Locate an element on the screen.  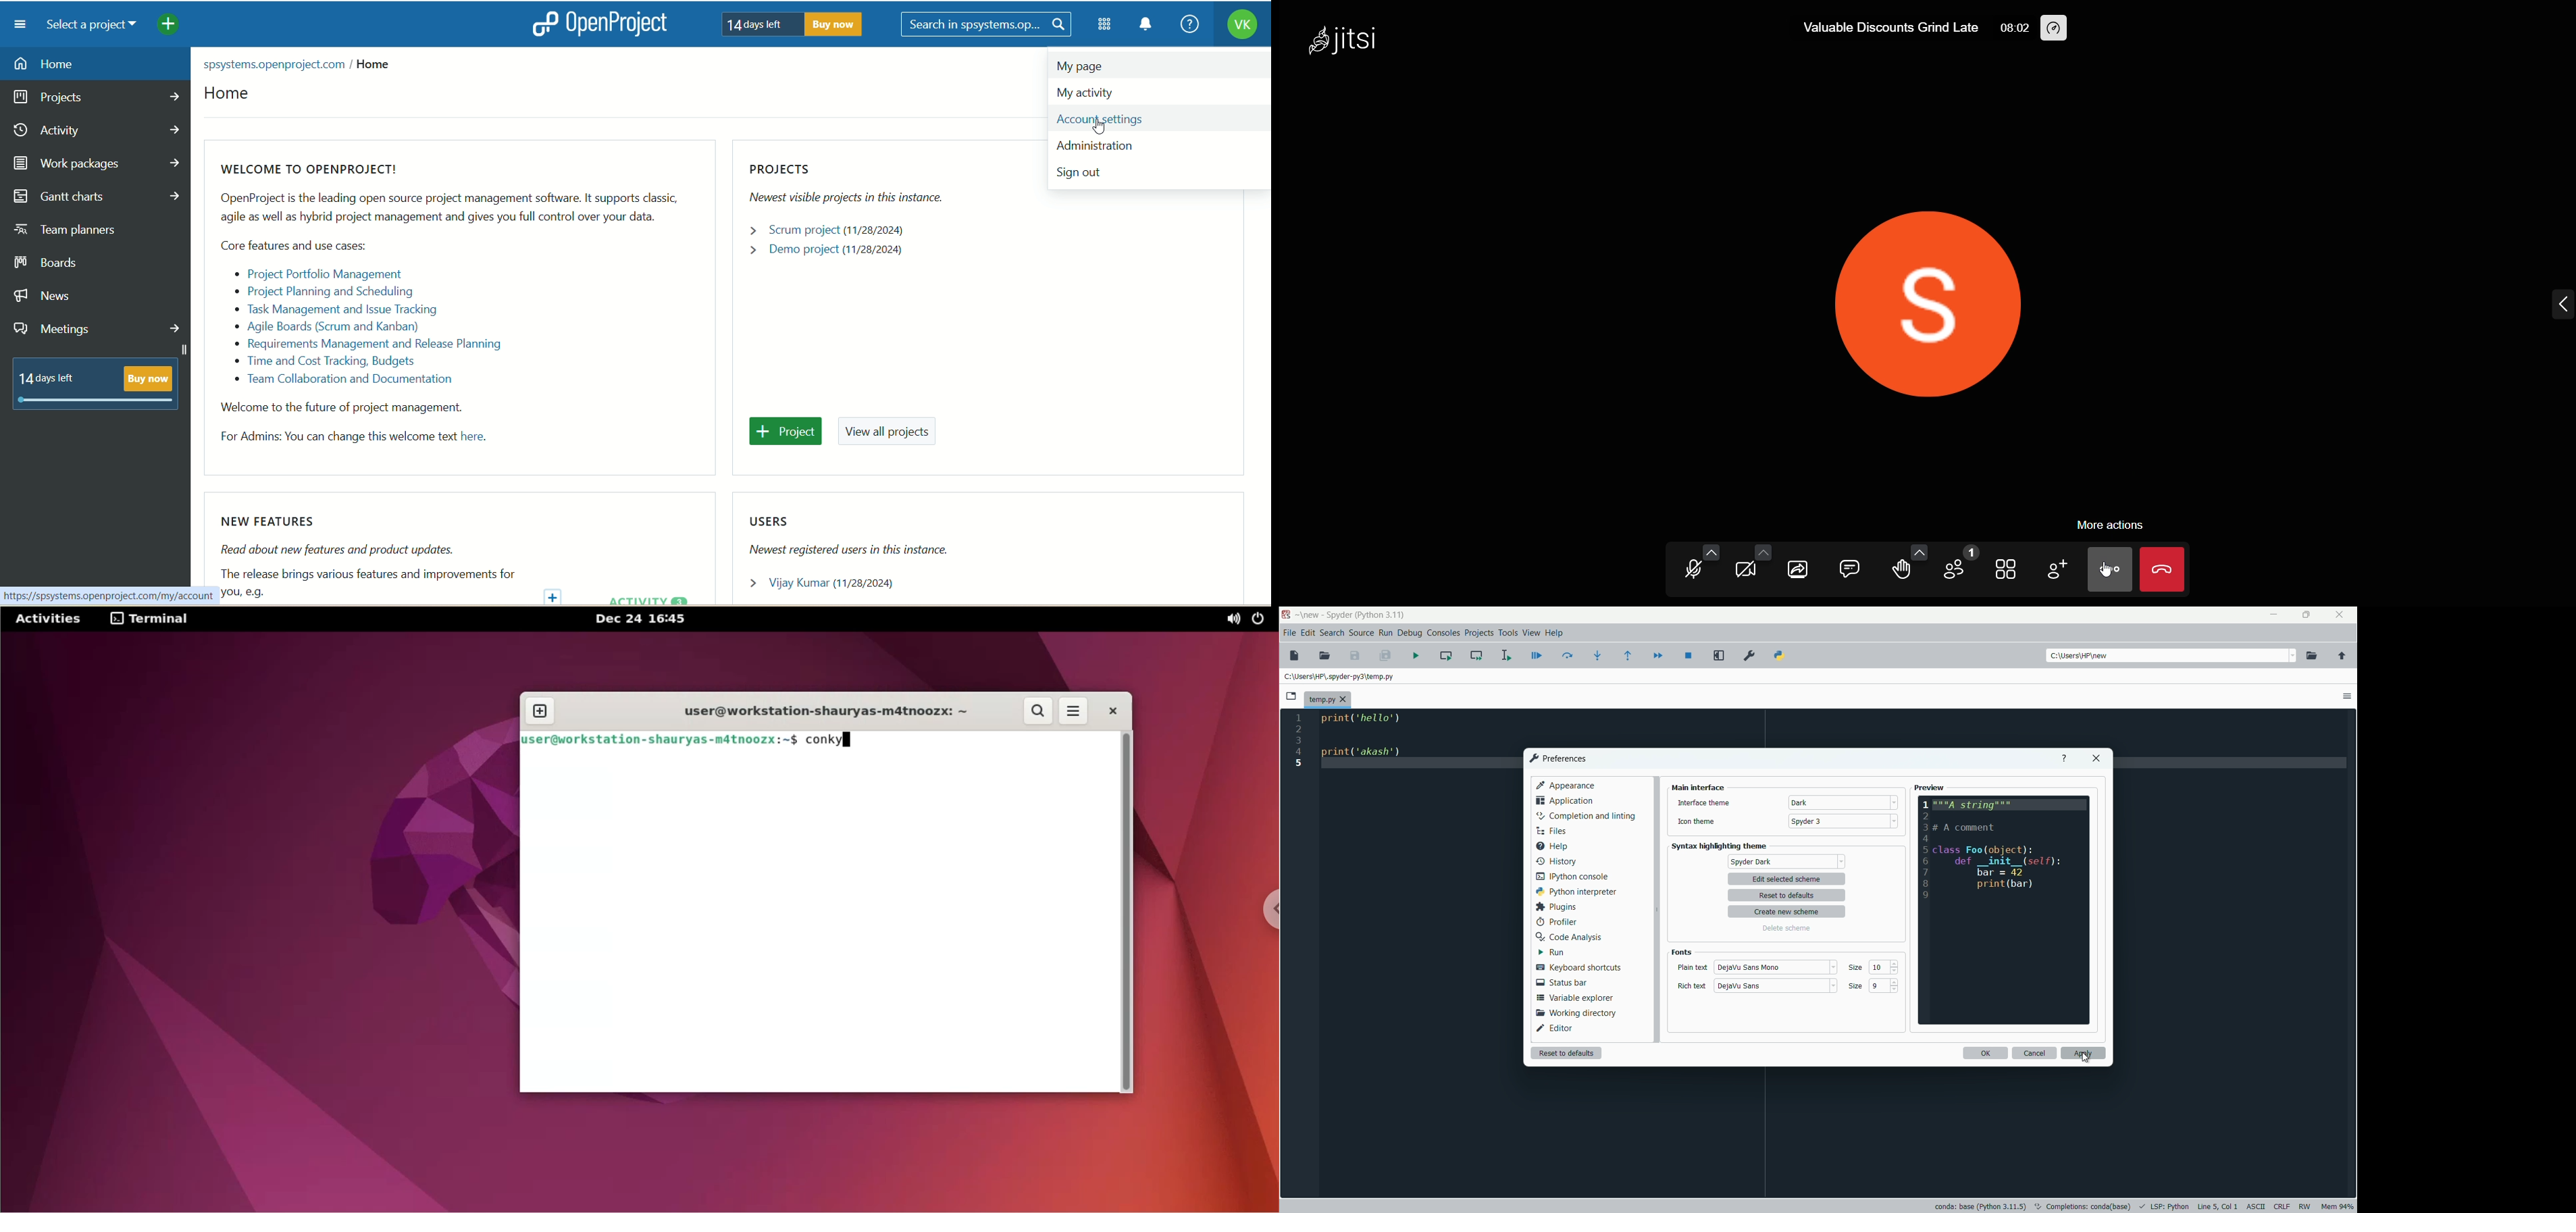
projects menu is located at coordinates (1479, 633).